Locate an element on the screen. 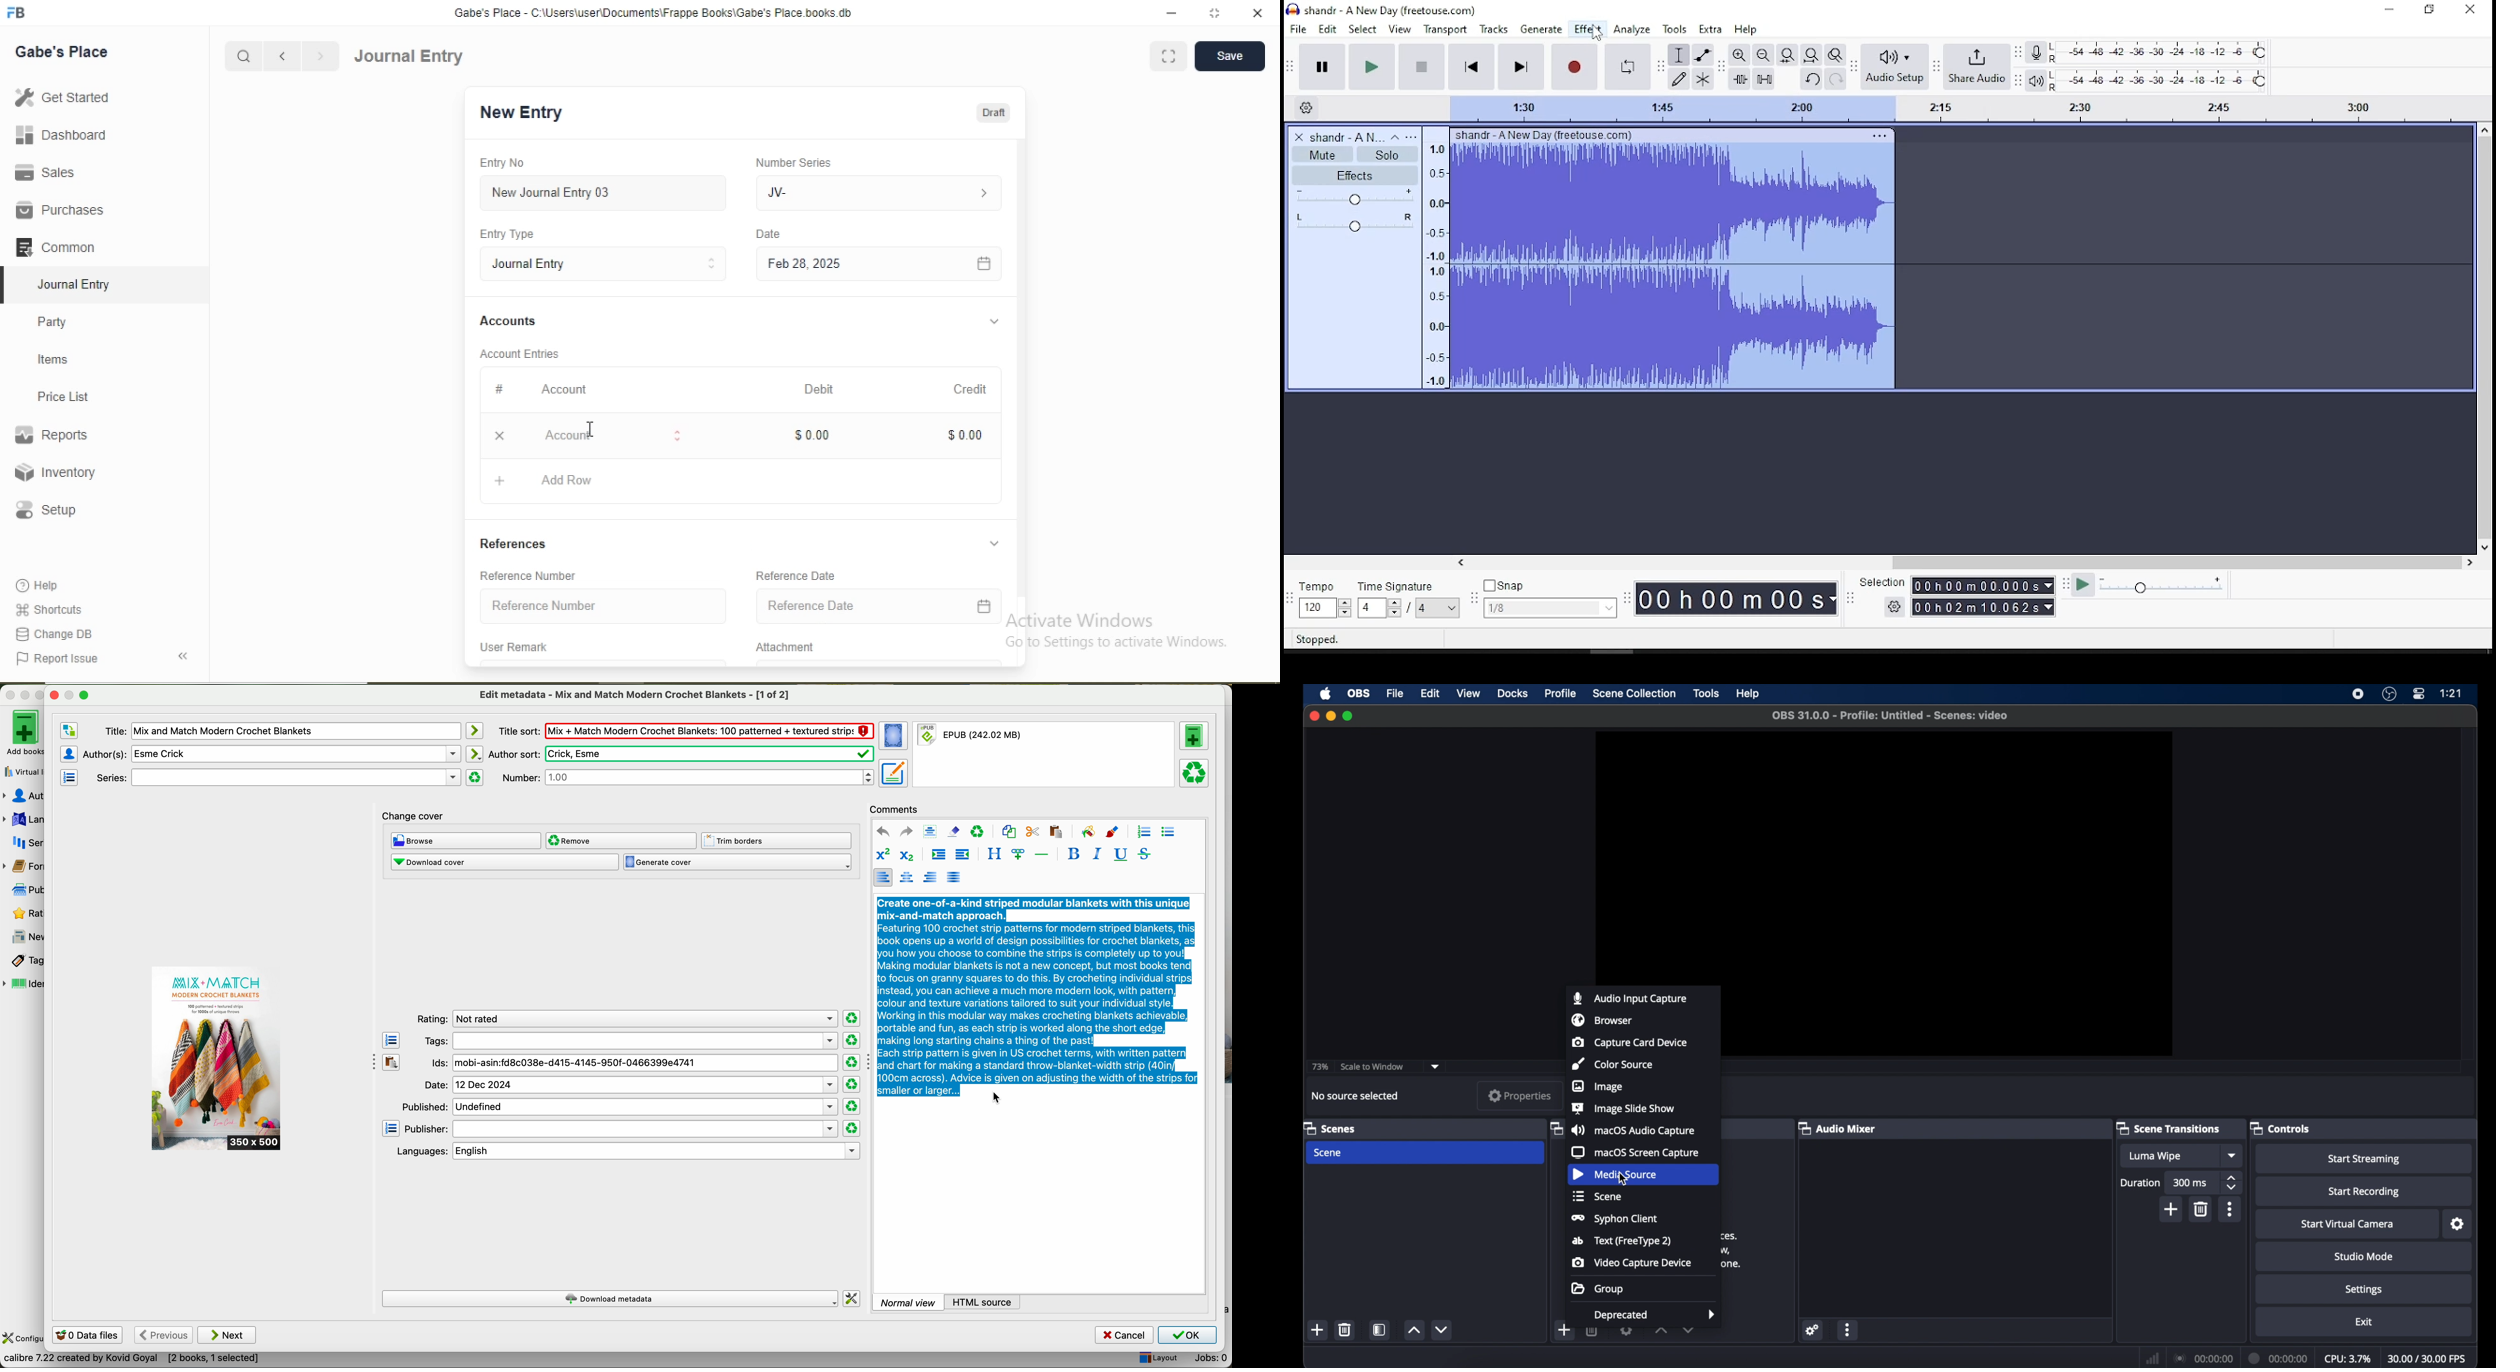 This screenshot has width=2520, height=1372. file name is located at coordinates (1891, 716).